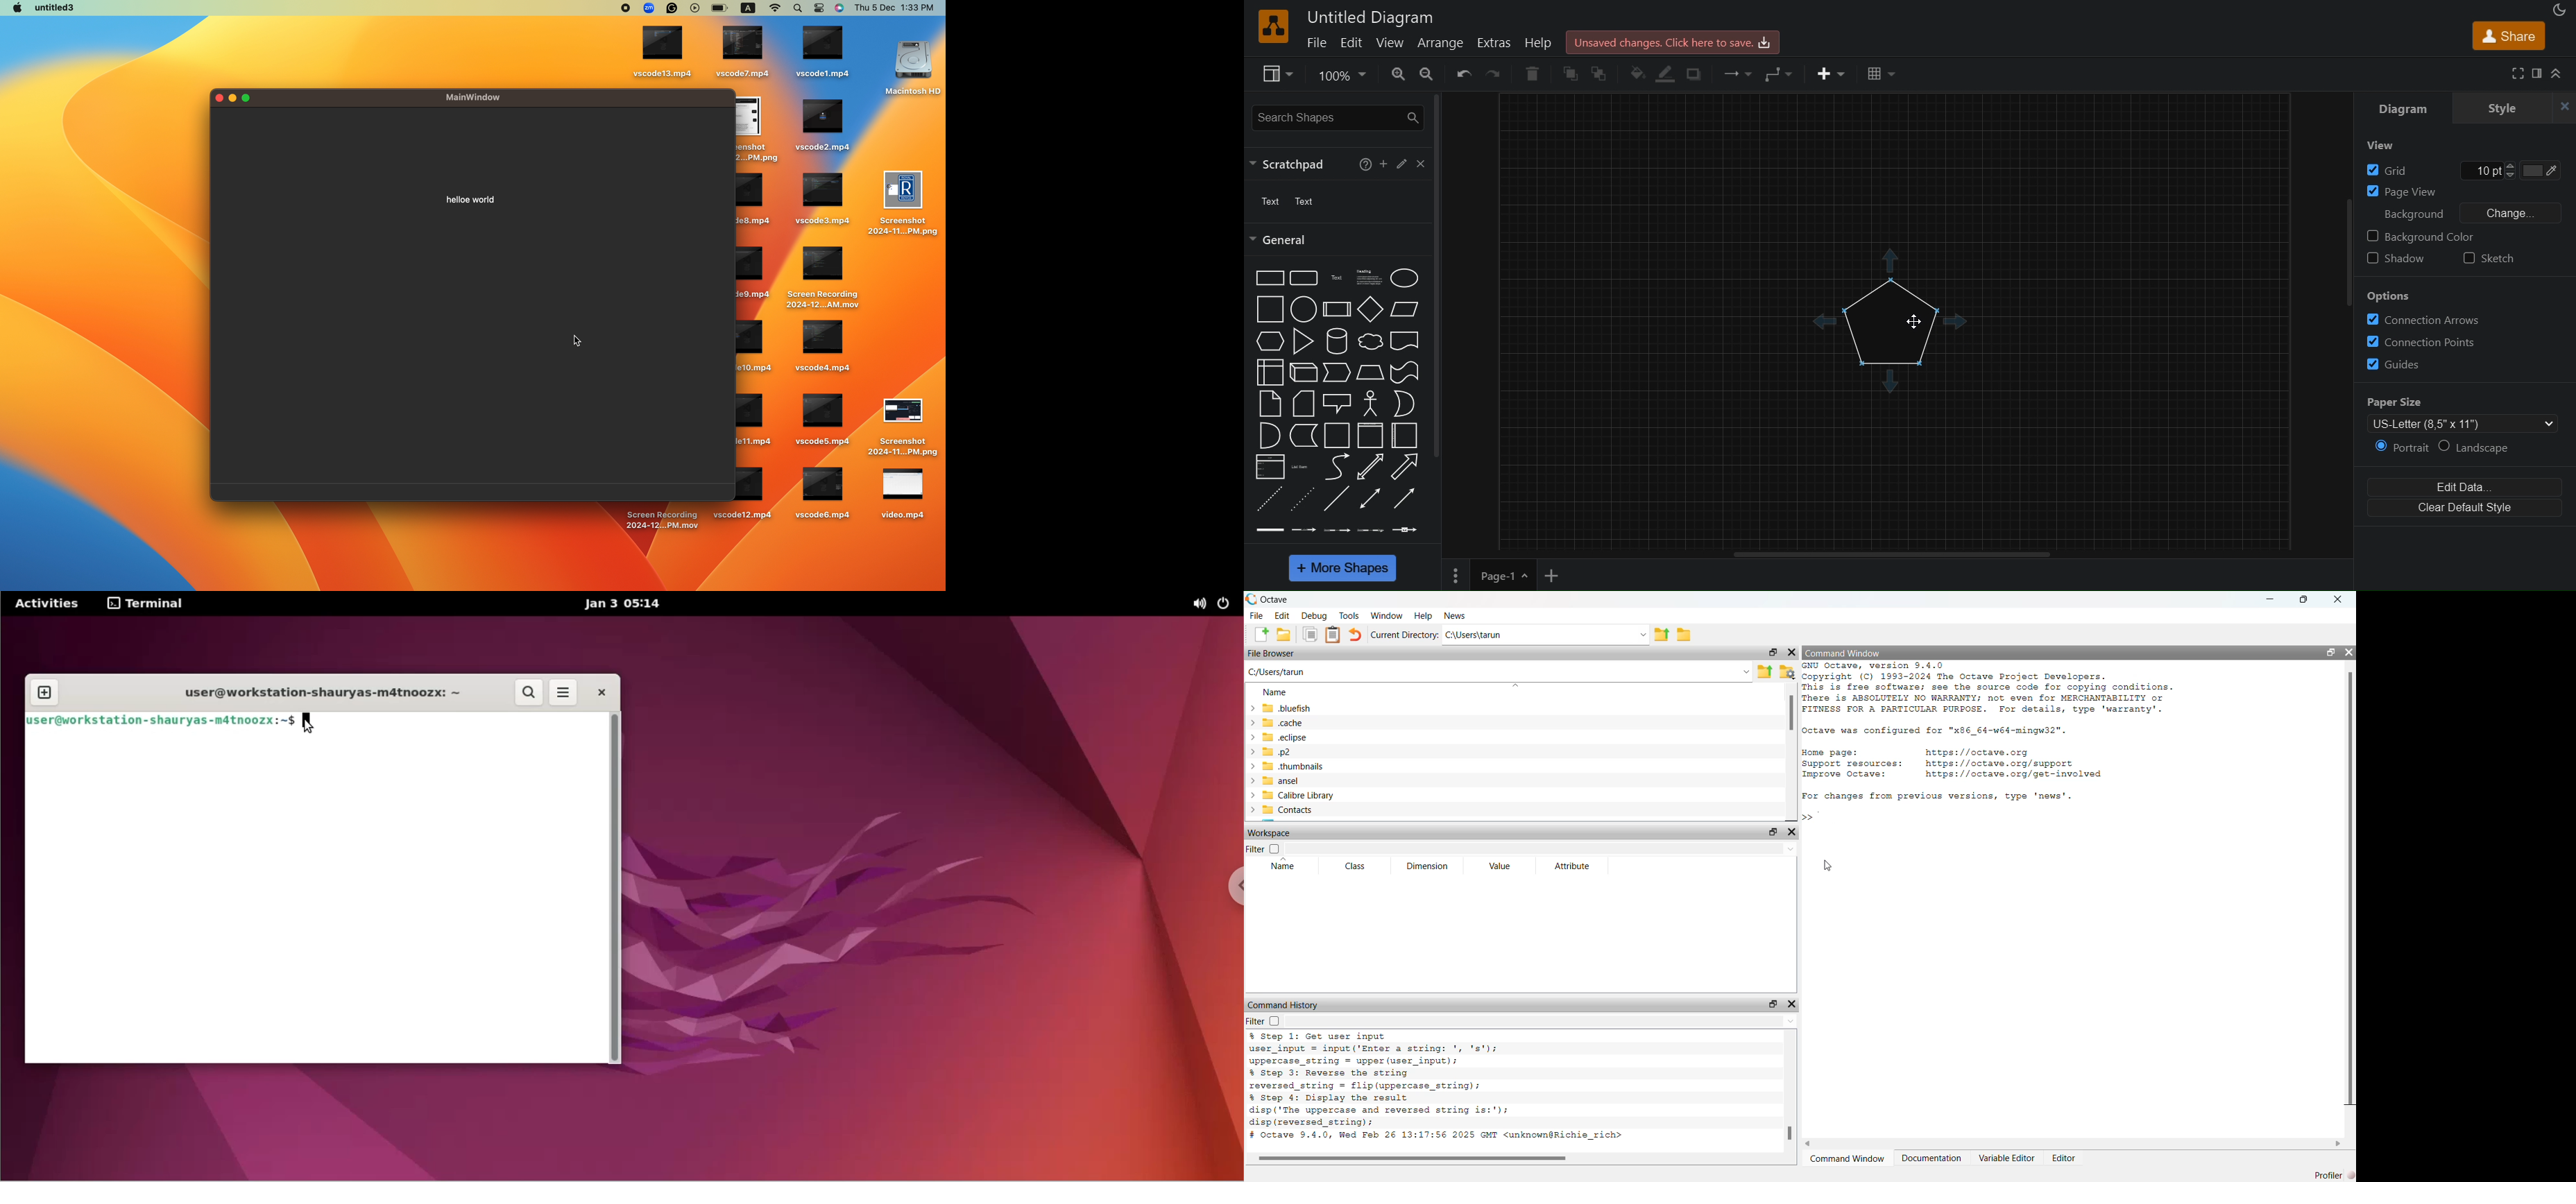  Describe the element at coordinates (1337, 404) in the screenshot. I see `Callout` at that location.